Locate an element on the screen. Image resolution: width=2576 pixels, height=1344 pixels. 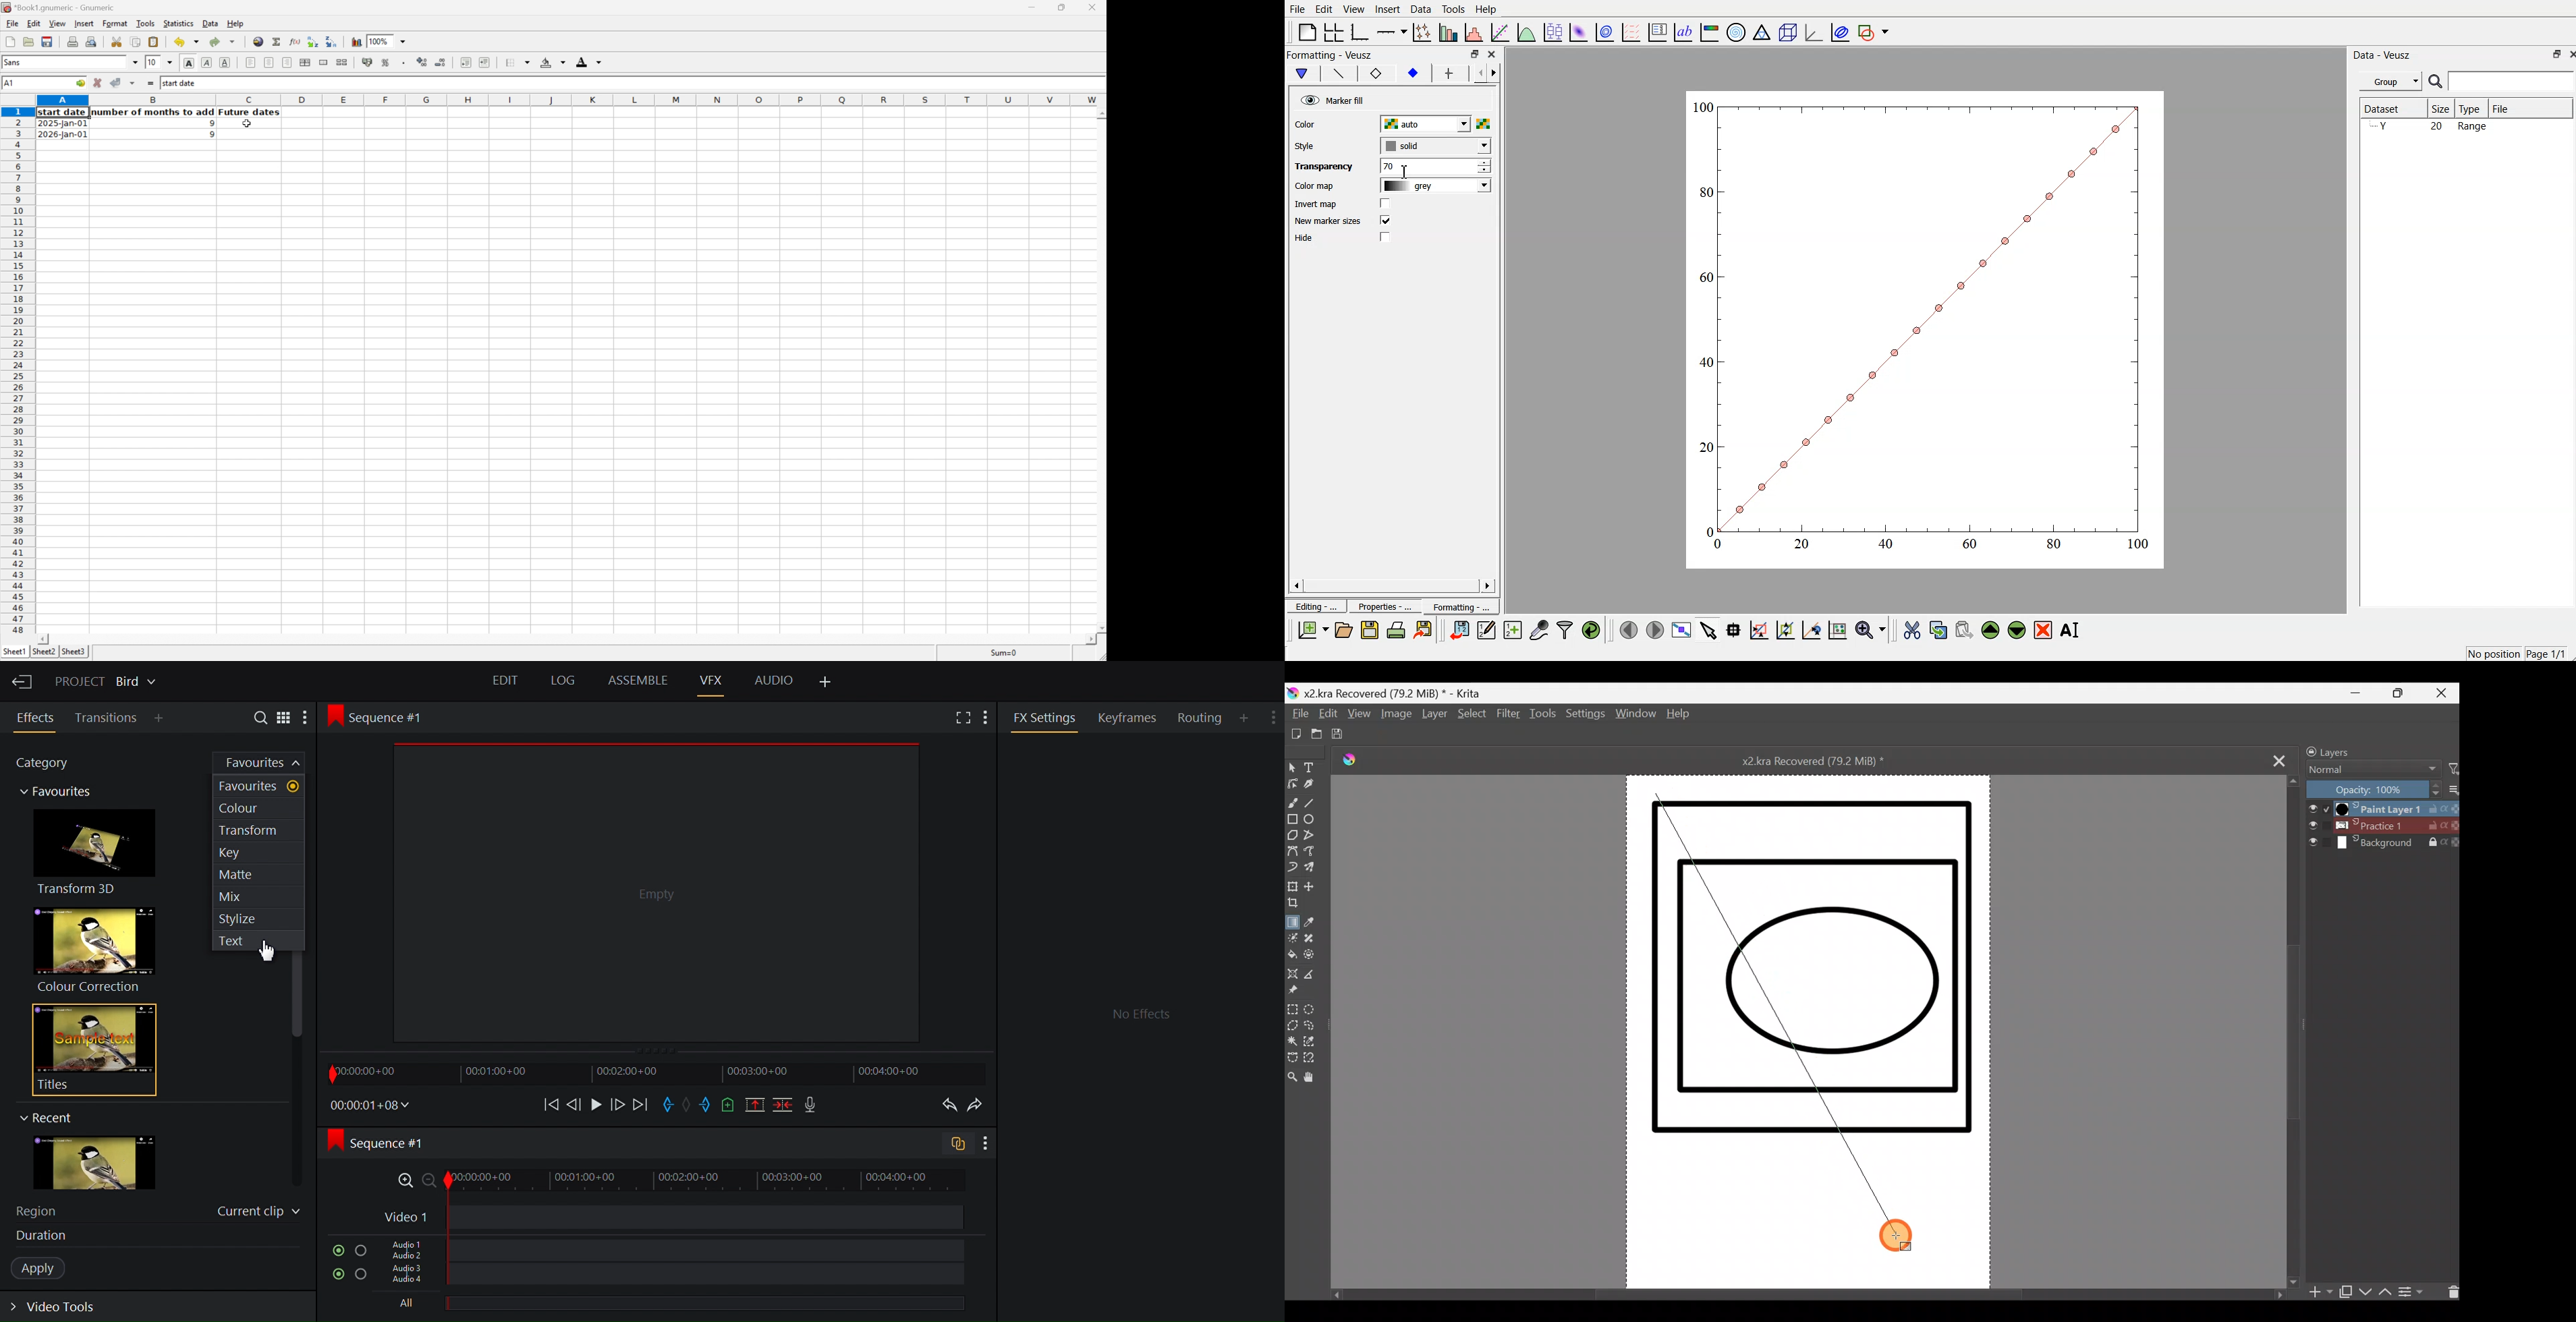
Tools is located at coordinates (146, 22).